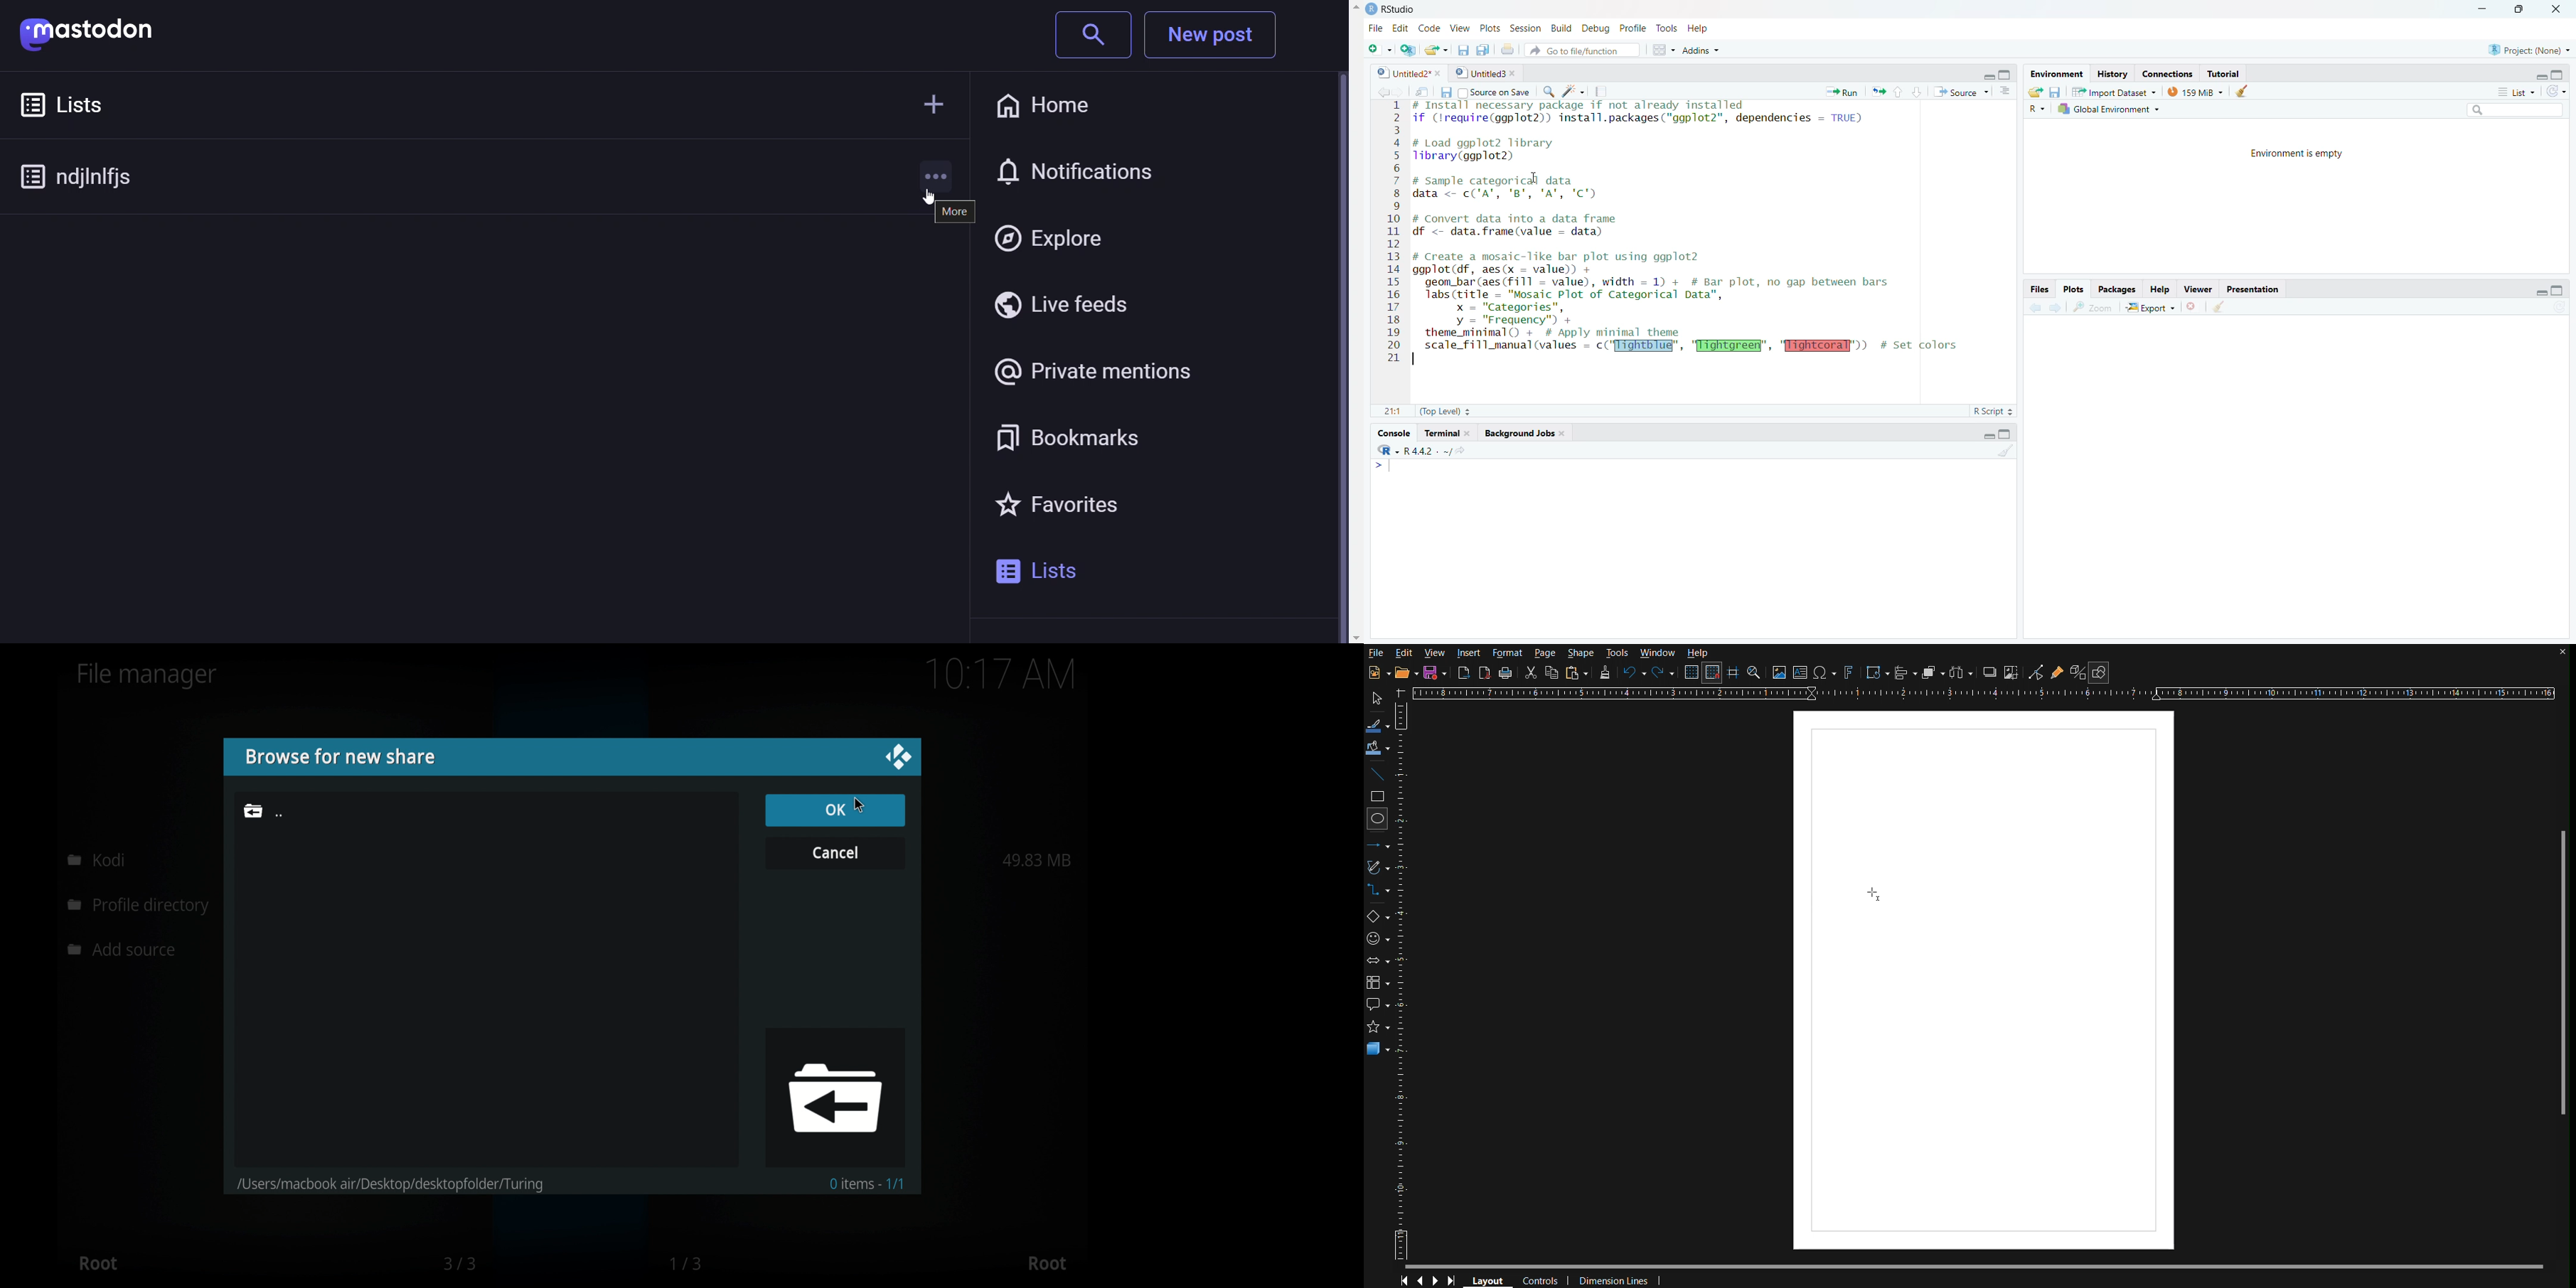 This screenshot has width=2576, height=1288. What do you see at coordinates (1492, 1279) in the screenshot?
I see `Layout` at bounding box center [1492, 1279].